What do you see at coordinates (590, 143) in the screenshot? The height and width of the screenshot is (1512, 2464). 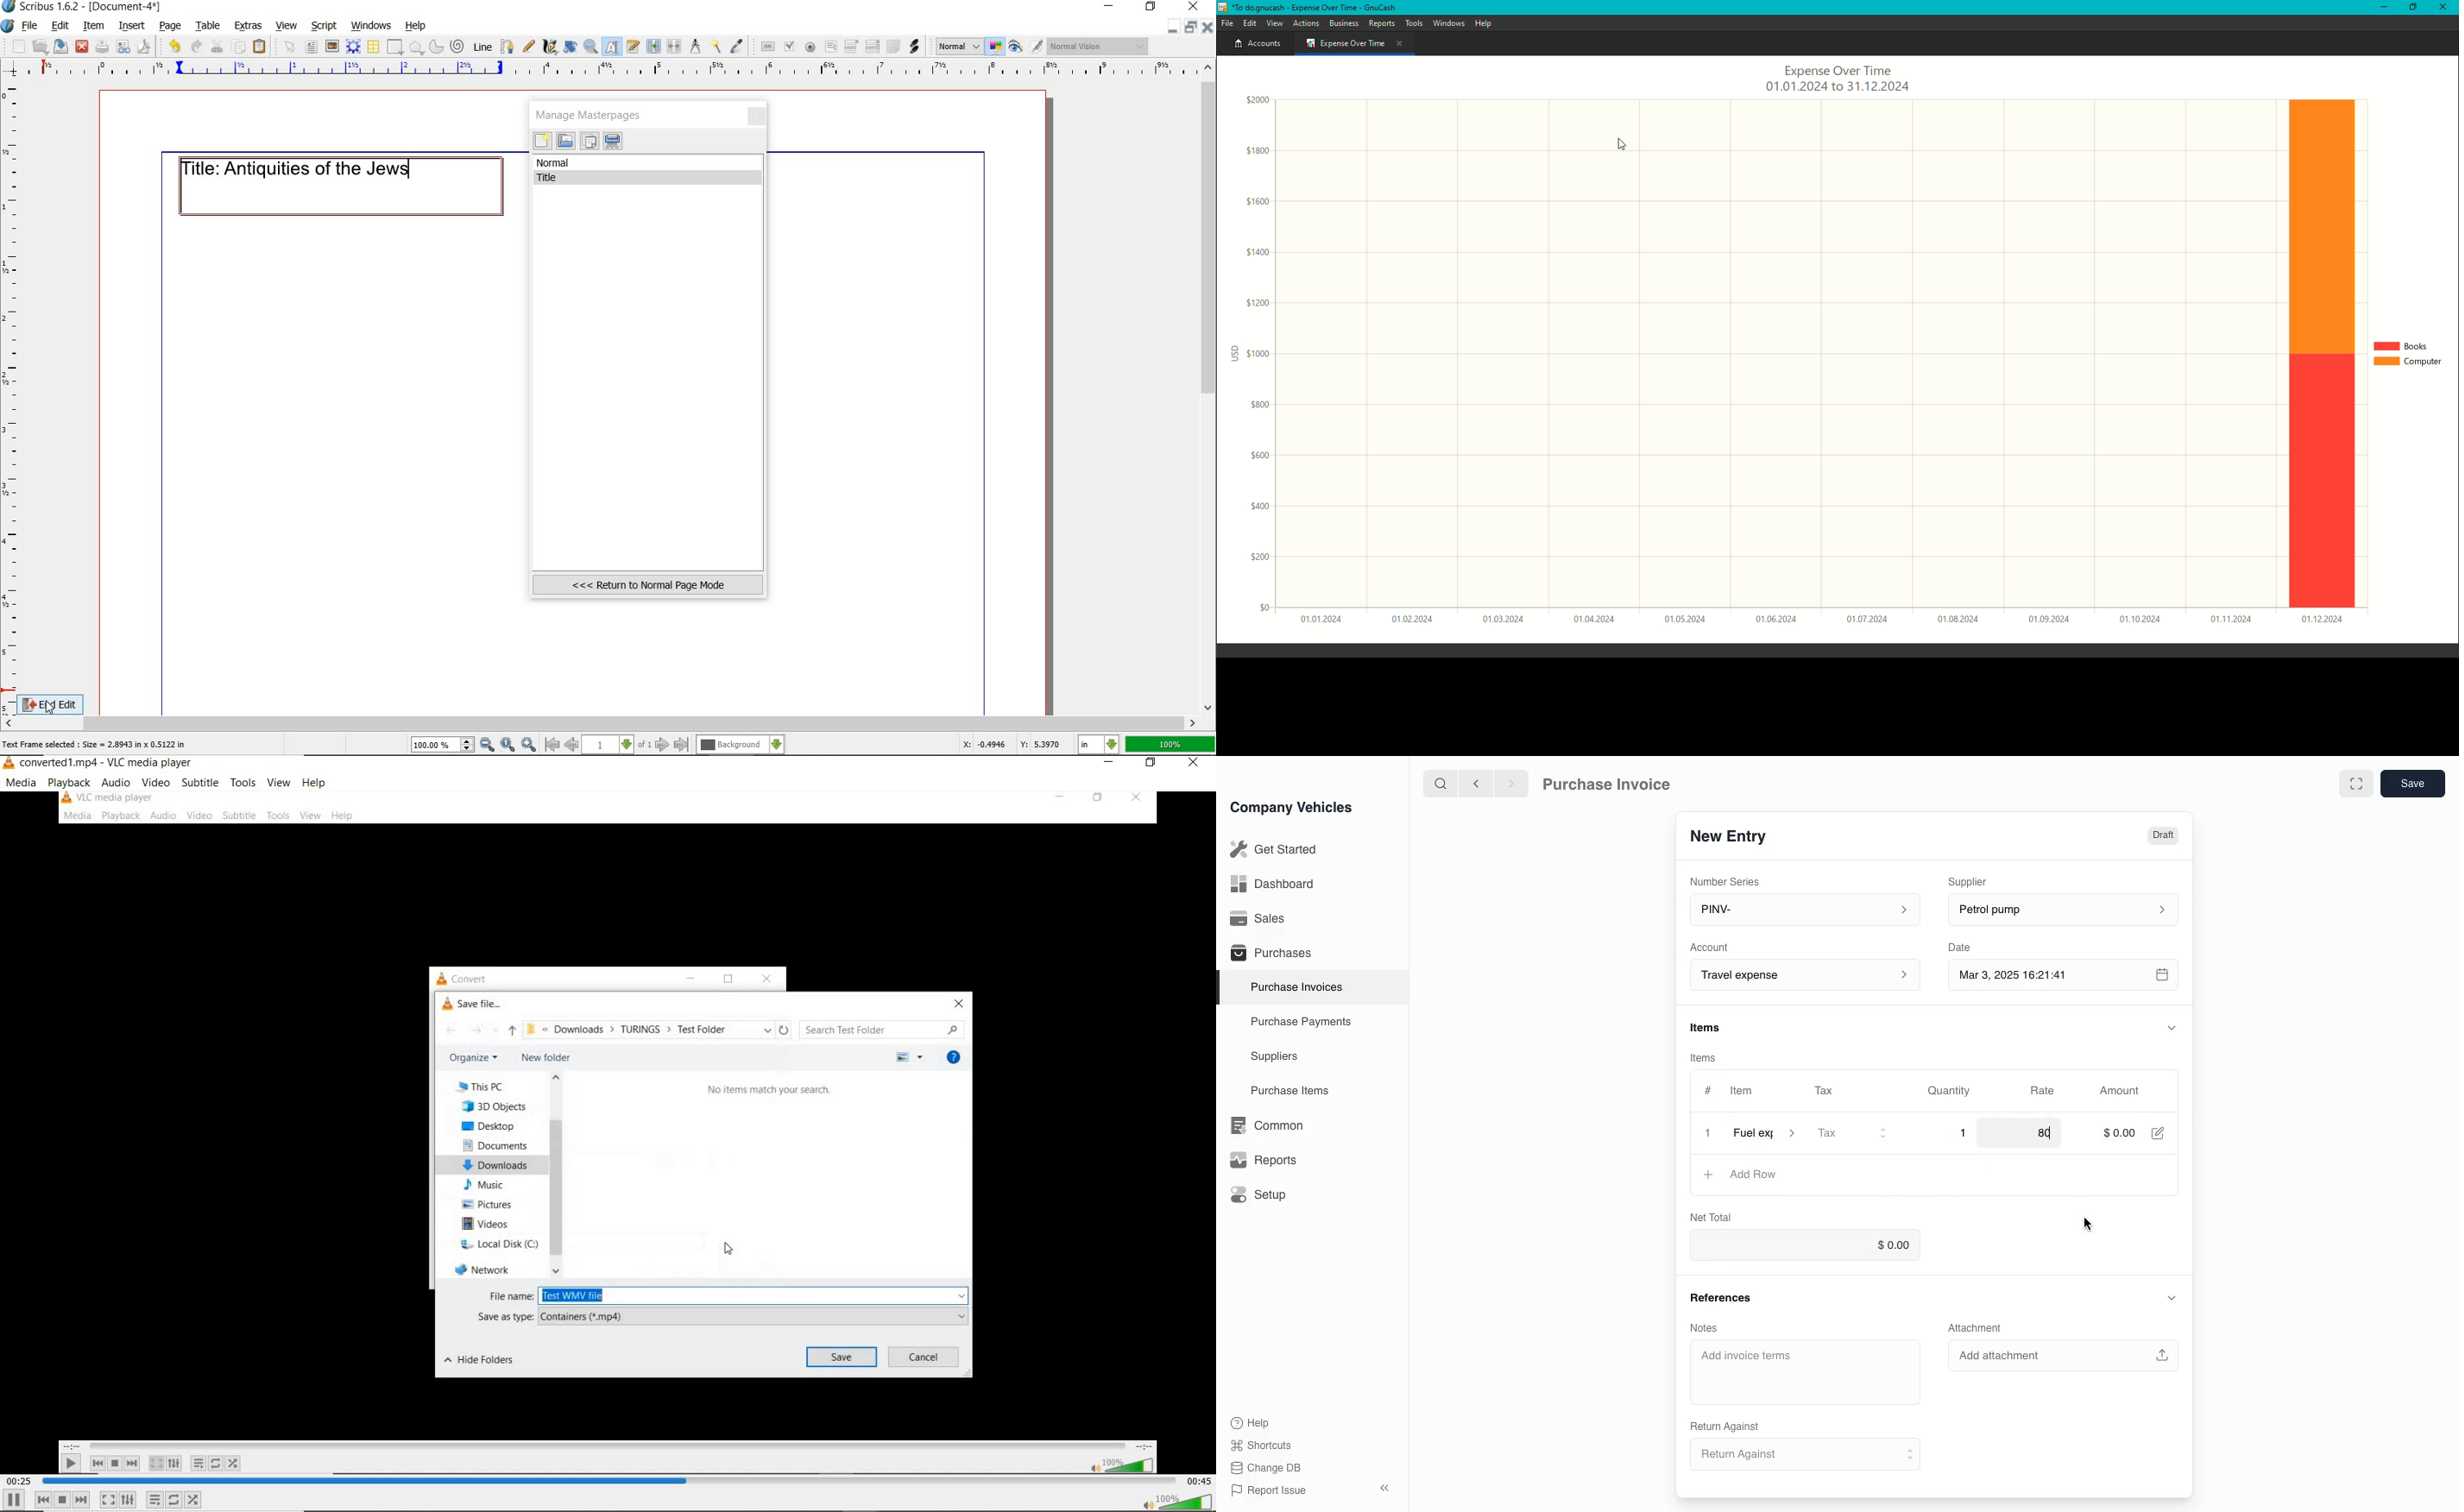 I see `duplicate the selected masterpages` at bounding box center [590, 143].